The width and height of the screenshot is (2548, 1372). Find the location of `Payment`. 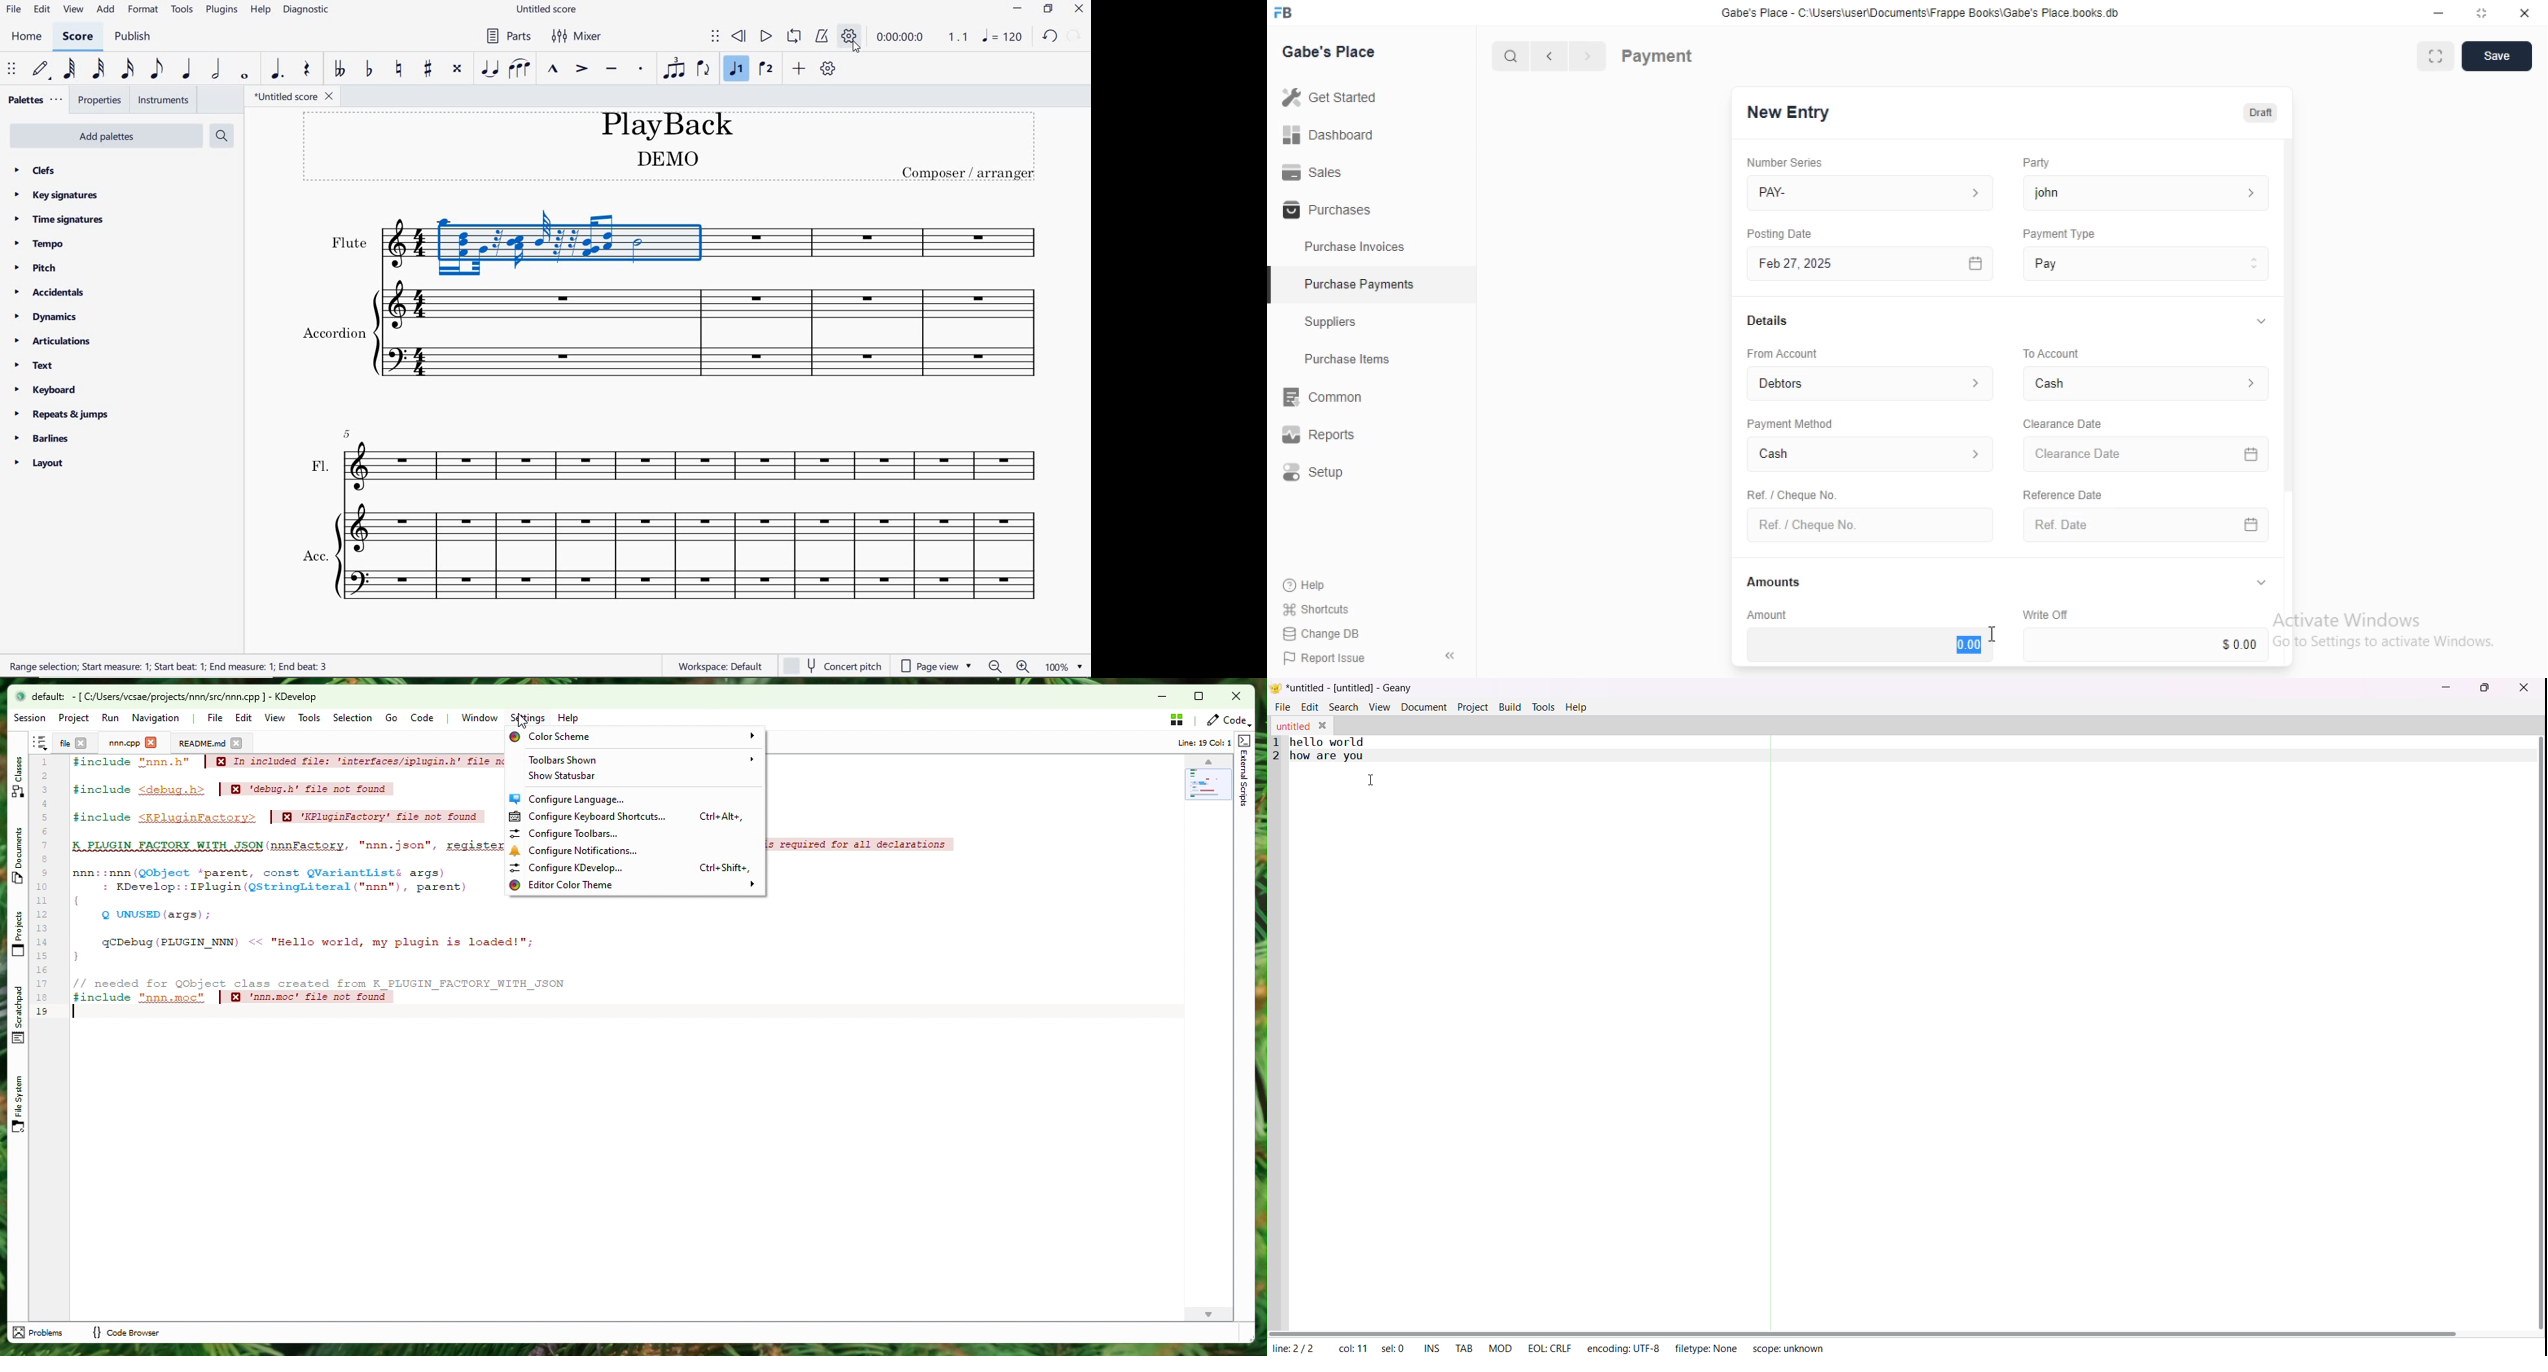

Payment is located at coordinates (1658, 55).